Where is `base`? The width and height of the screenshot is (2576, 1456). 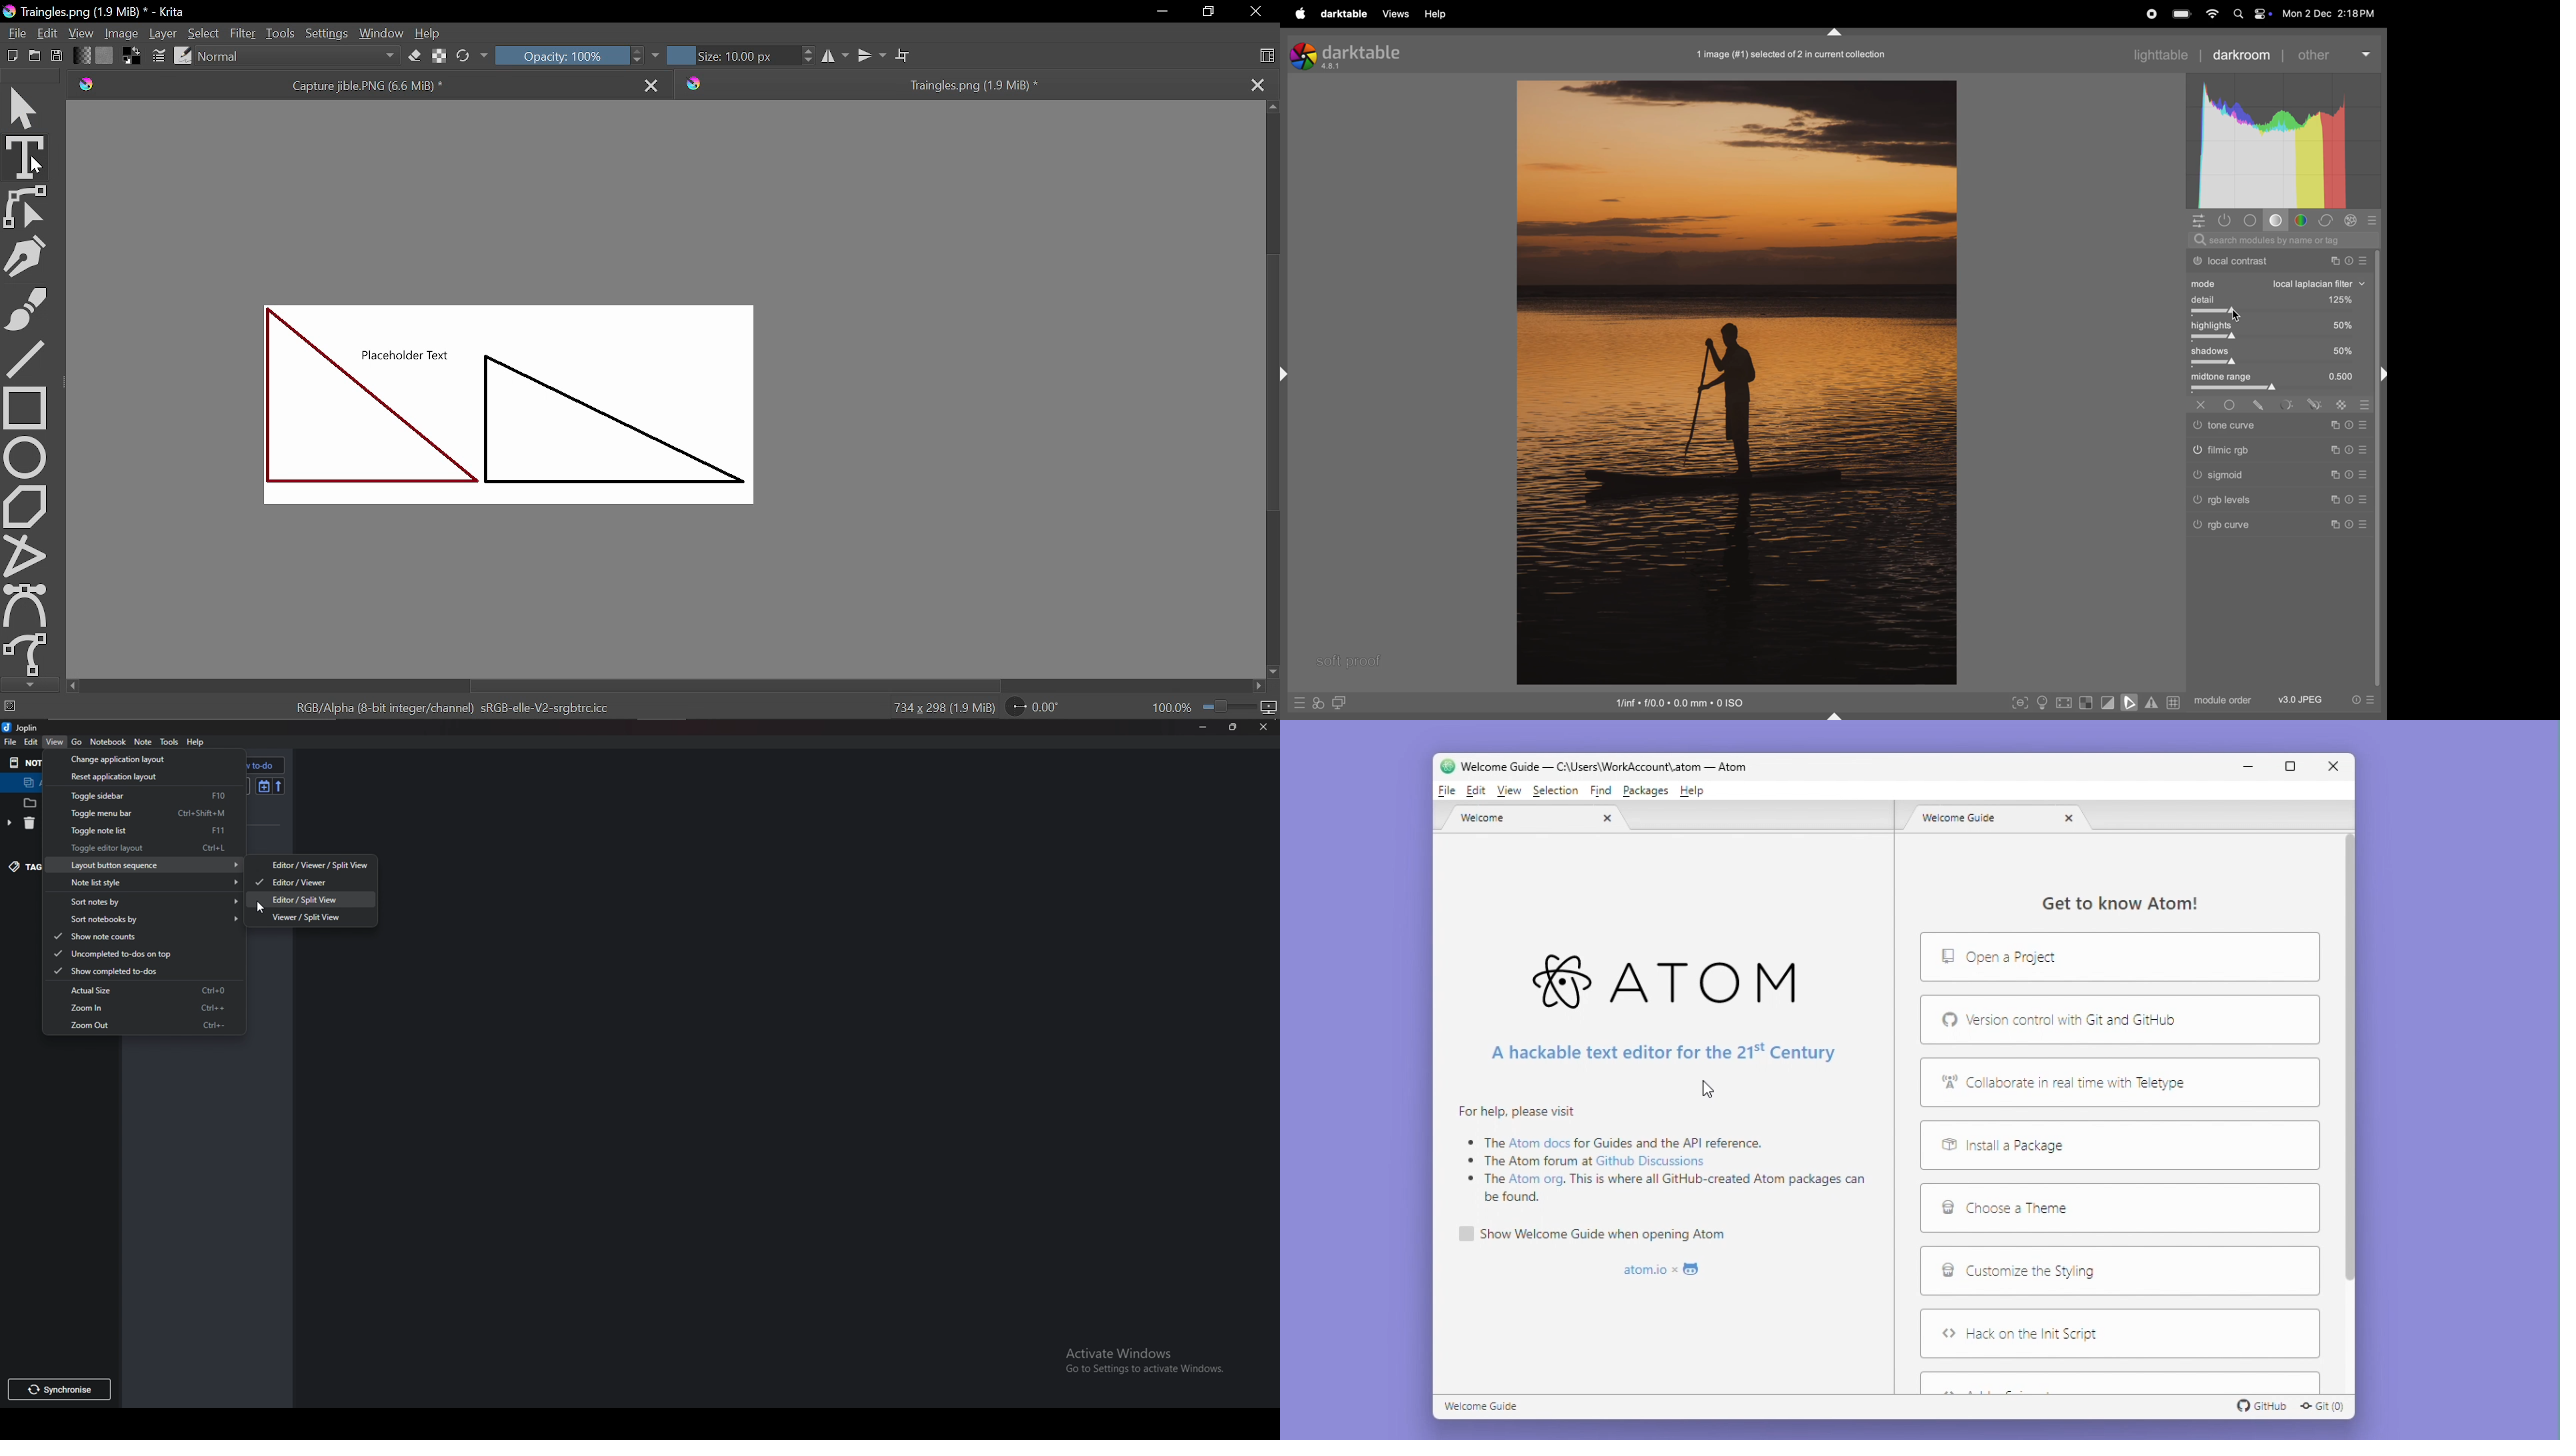 base is located at coordinates (2250, 220).